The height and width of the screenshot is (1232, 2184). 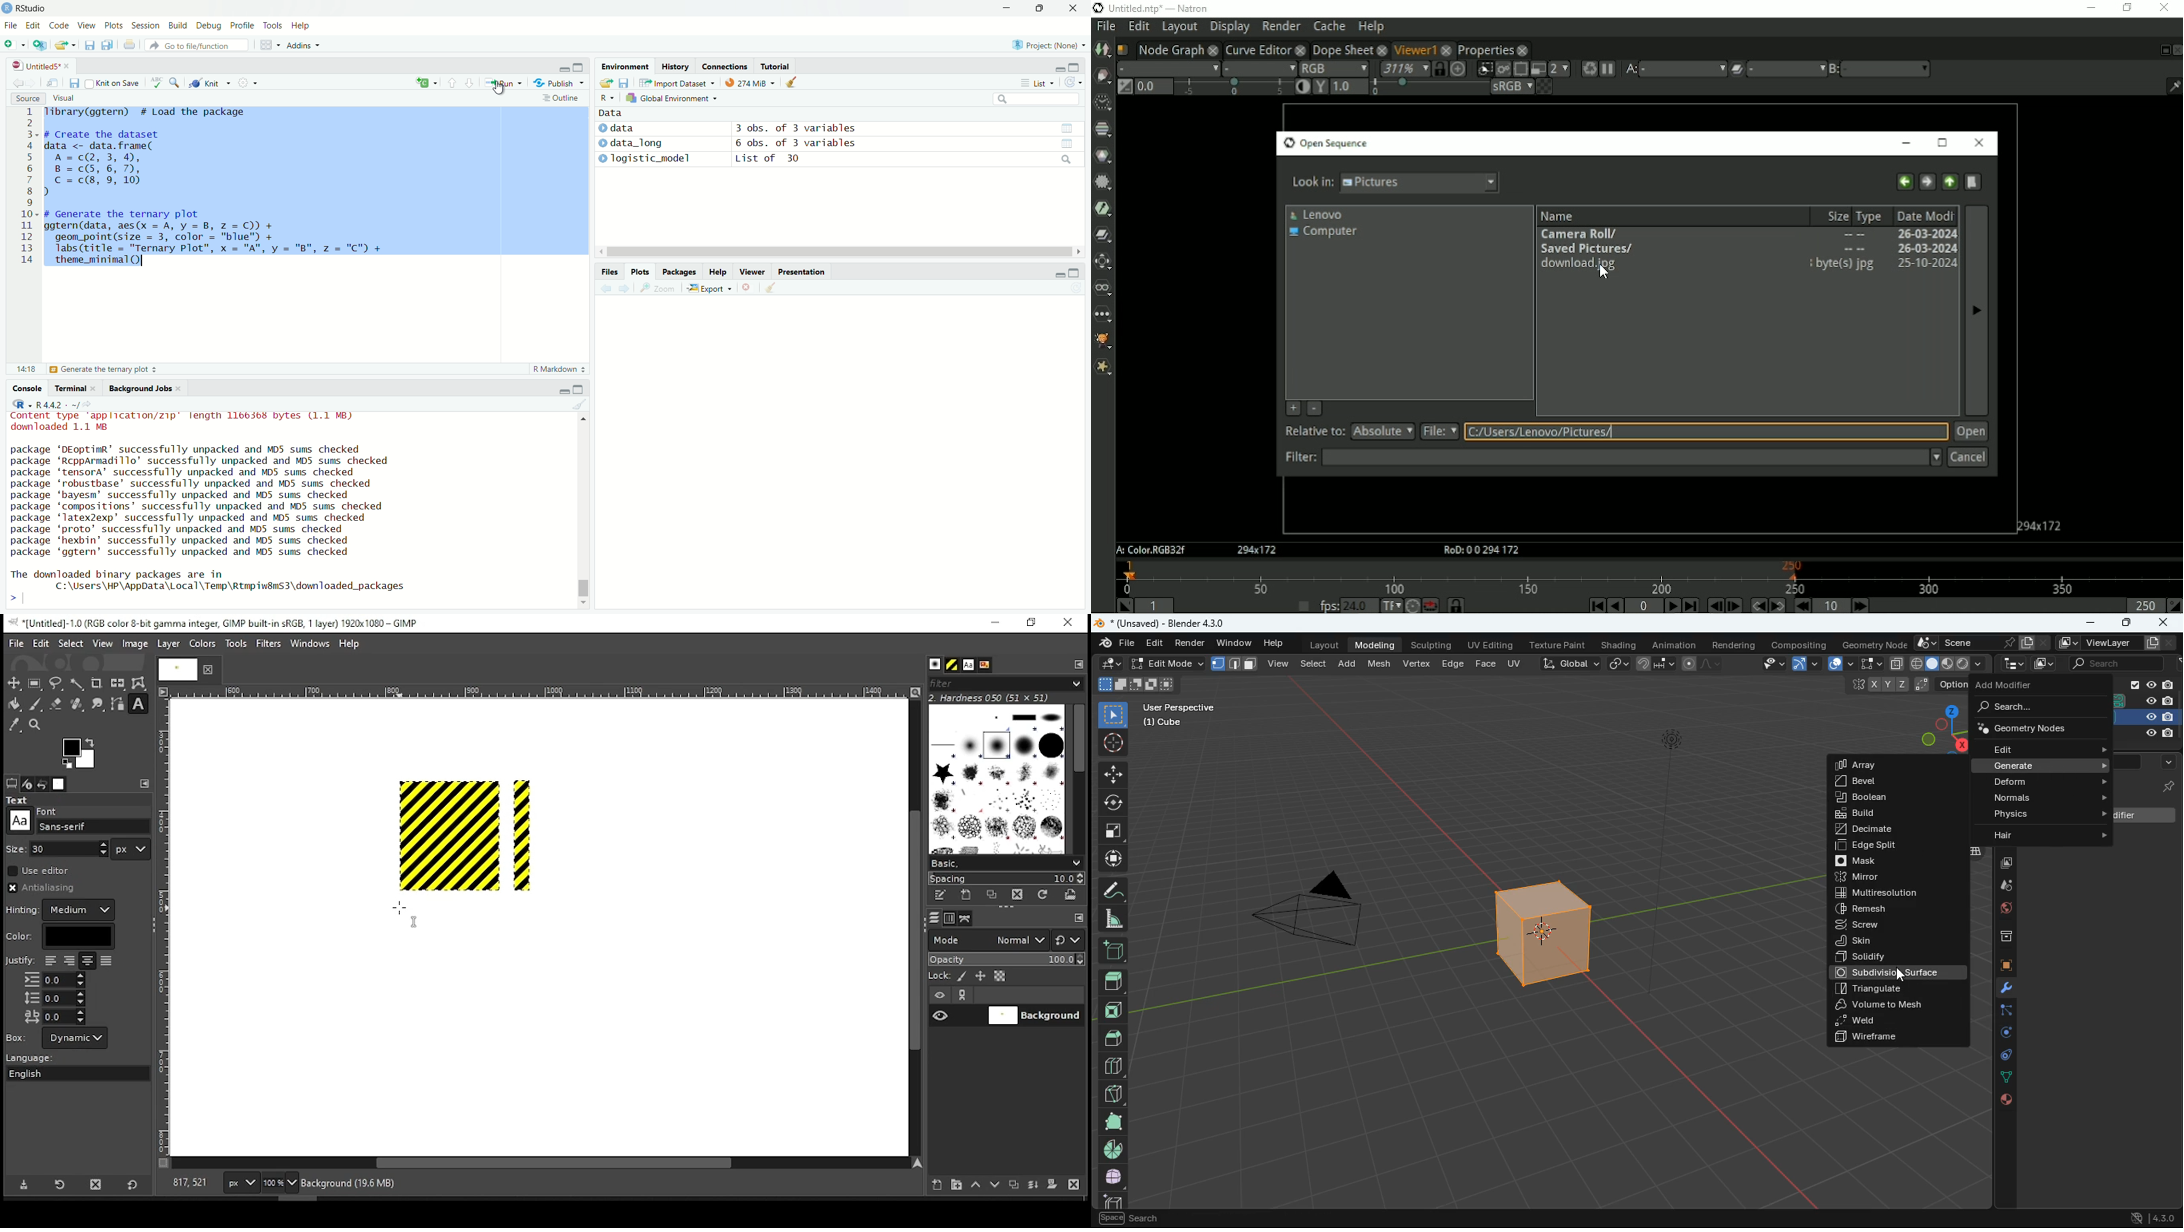 I want to click on modifiers, so click(x=2003, y=991).